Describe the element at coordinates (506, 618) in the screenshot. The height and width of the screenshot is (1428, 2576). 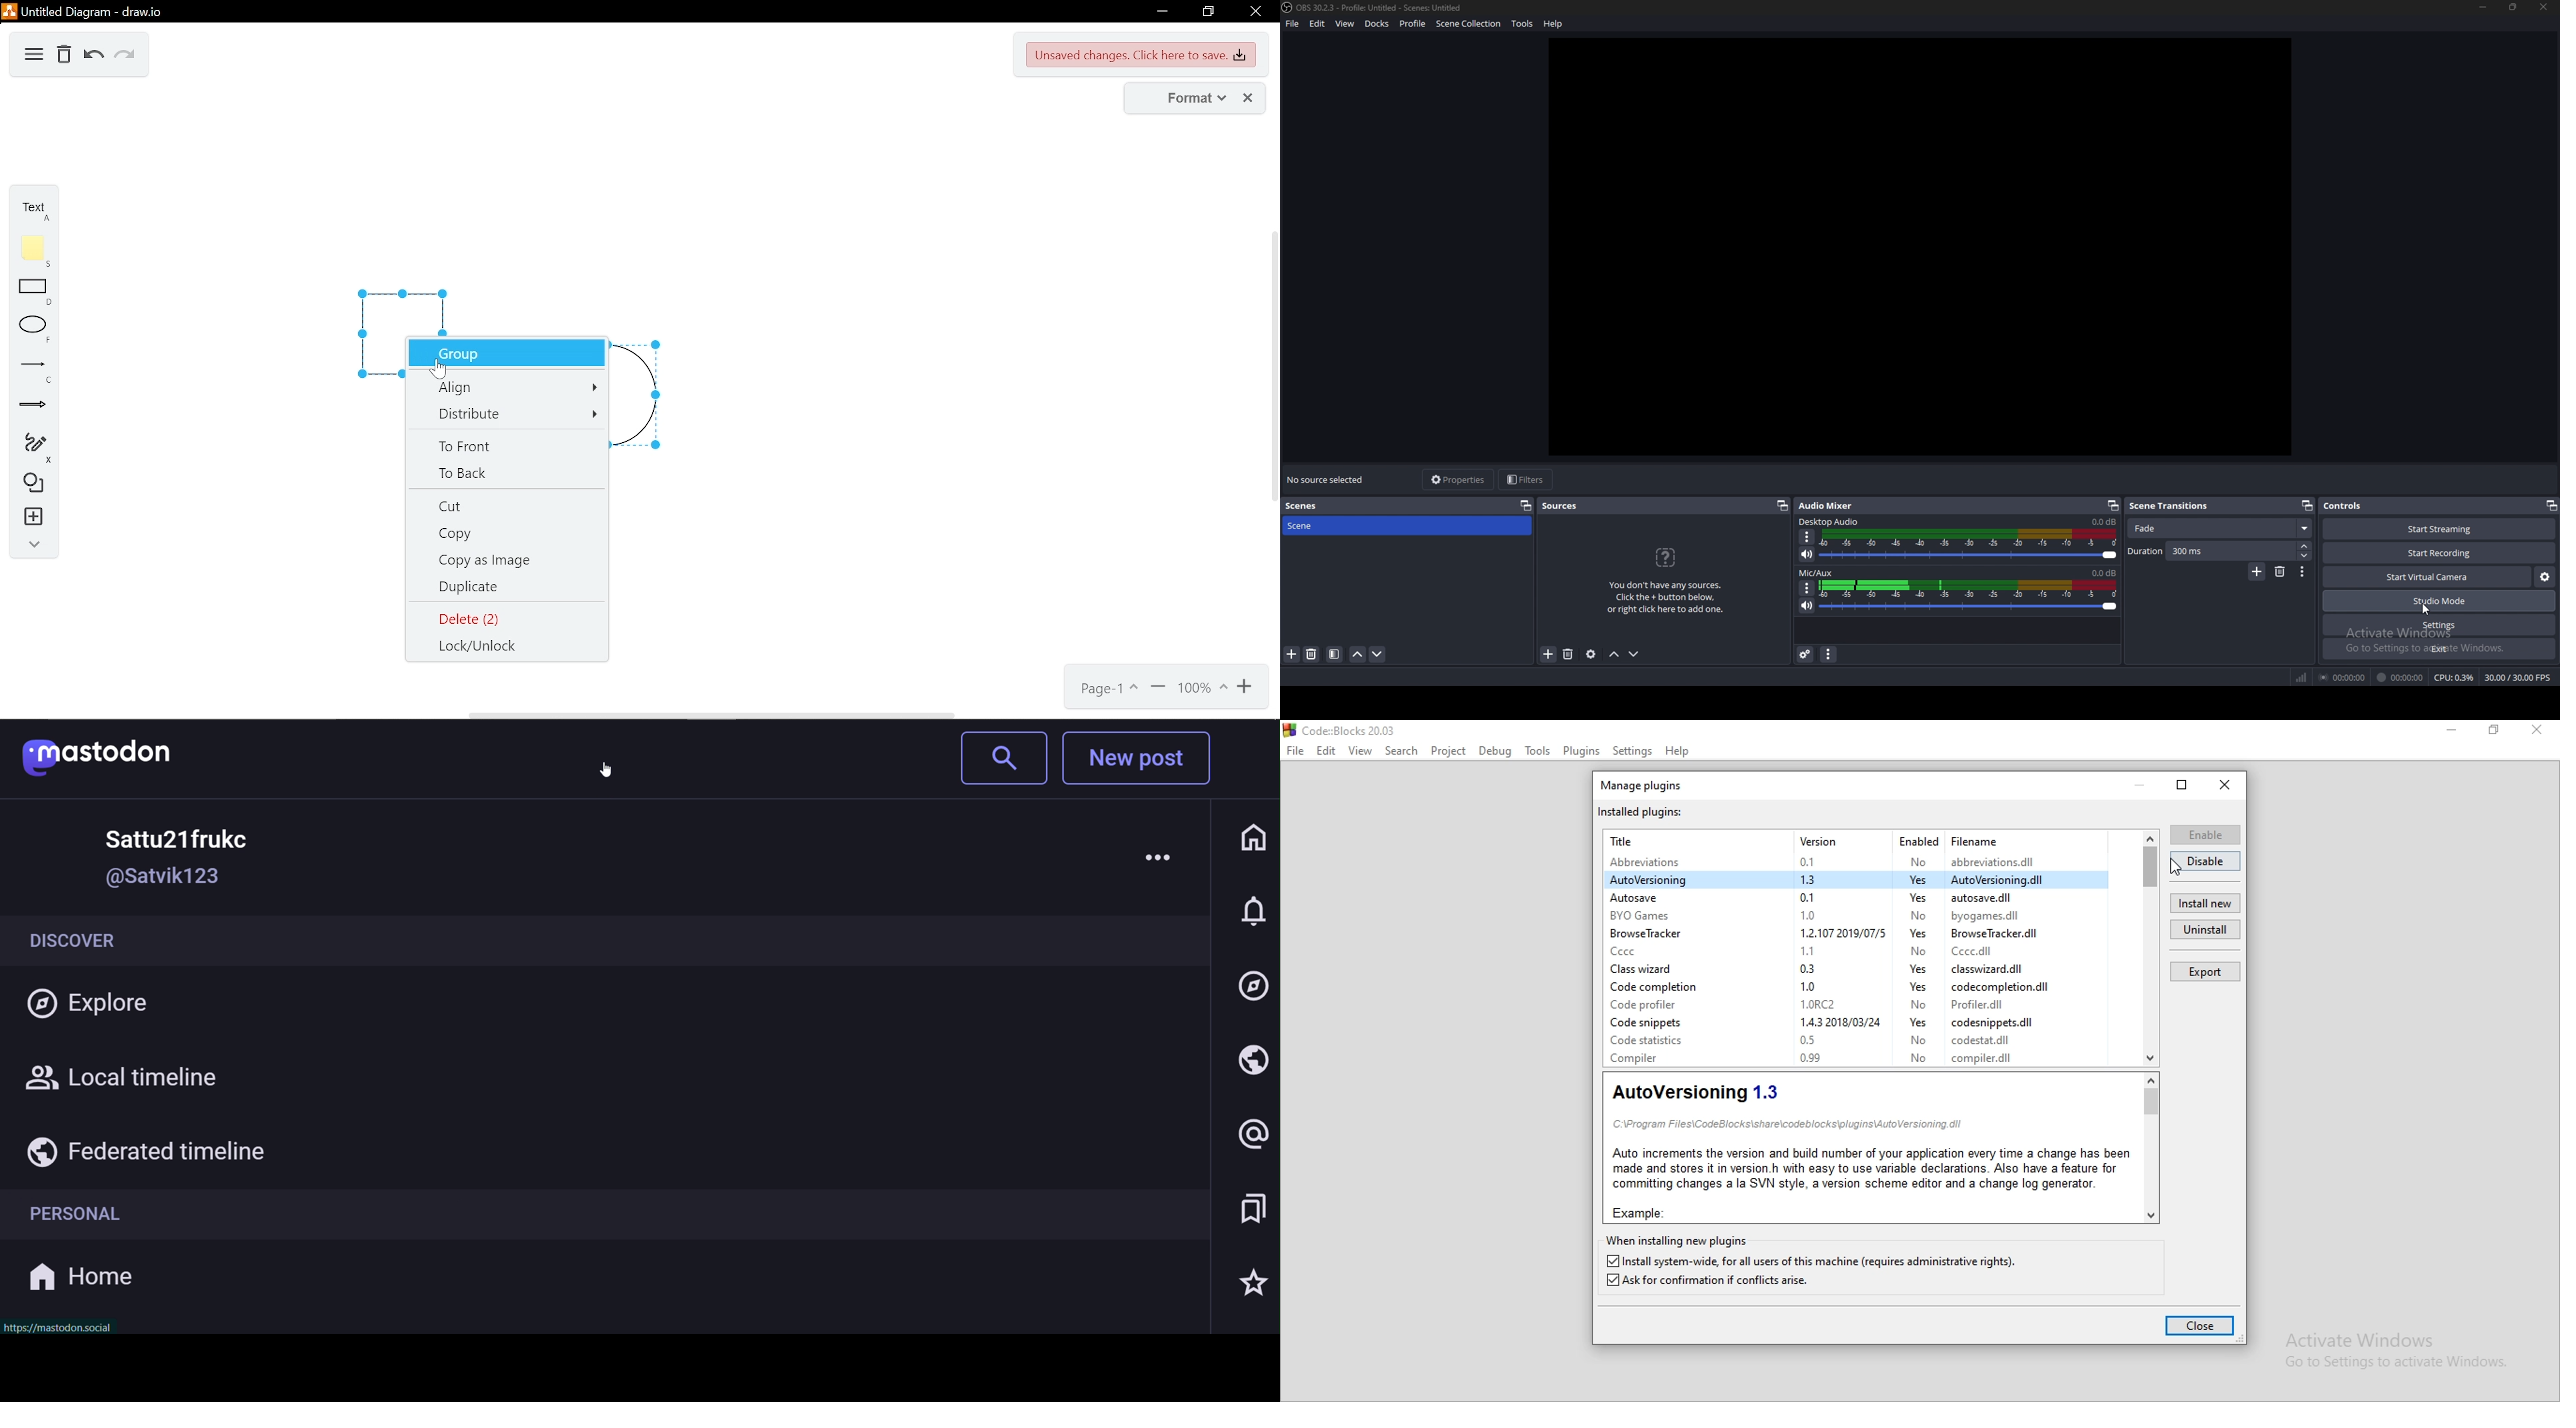
I see `Delete` at that location.